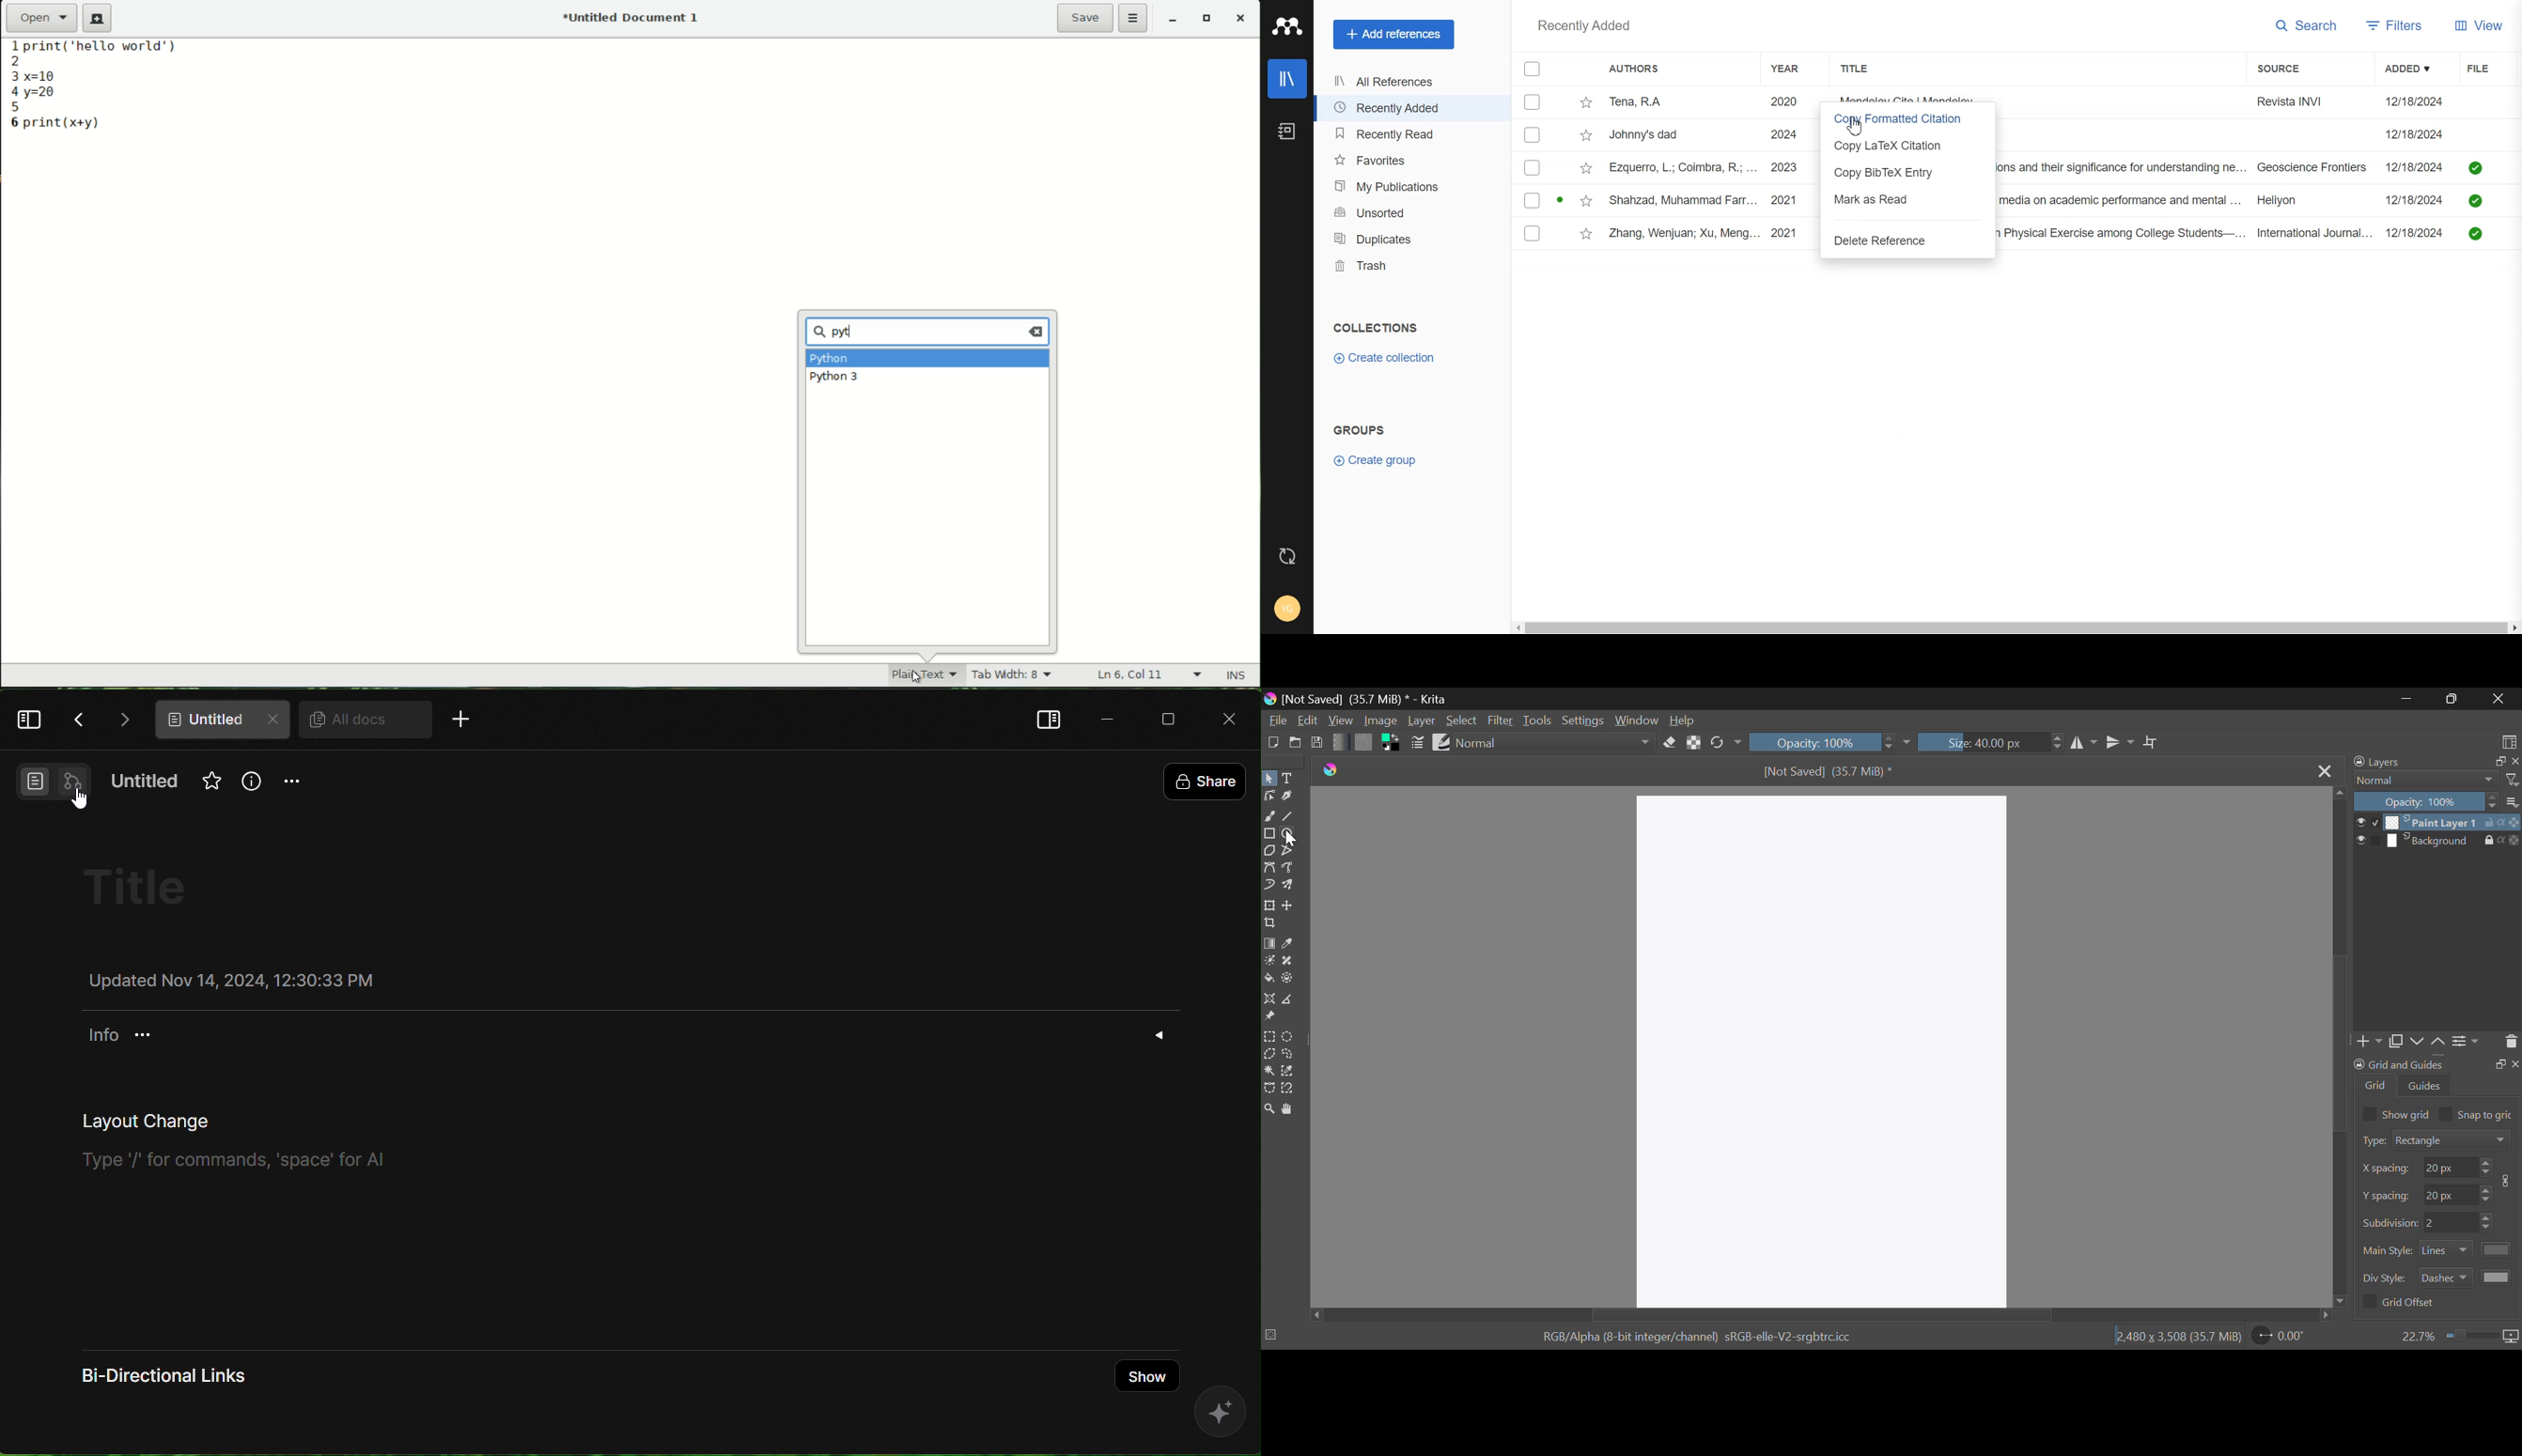 This screenshot has height=1456, width=2548. Describe the element at coordinates (1269, 1089) in the screenshot. I see `Bezier Curve Selection` at that location.